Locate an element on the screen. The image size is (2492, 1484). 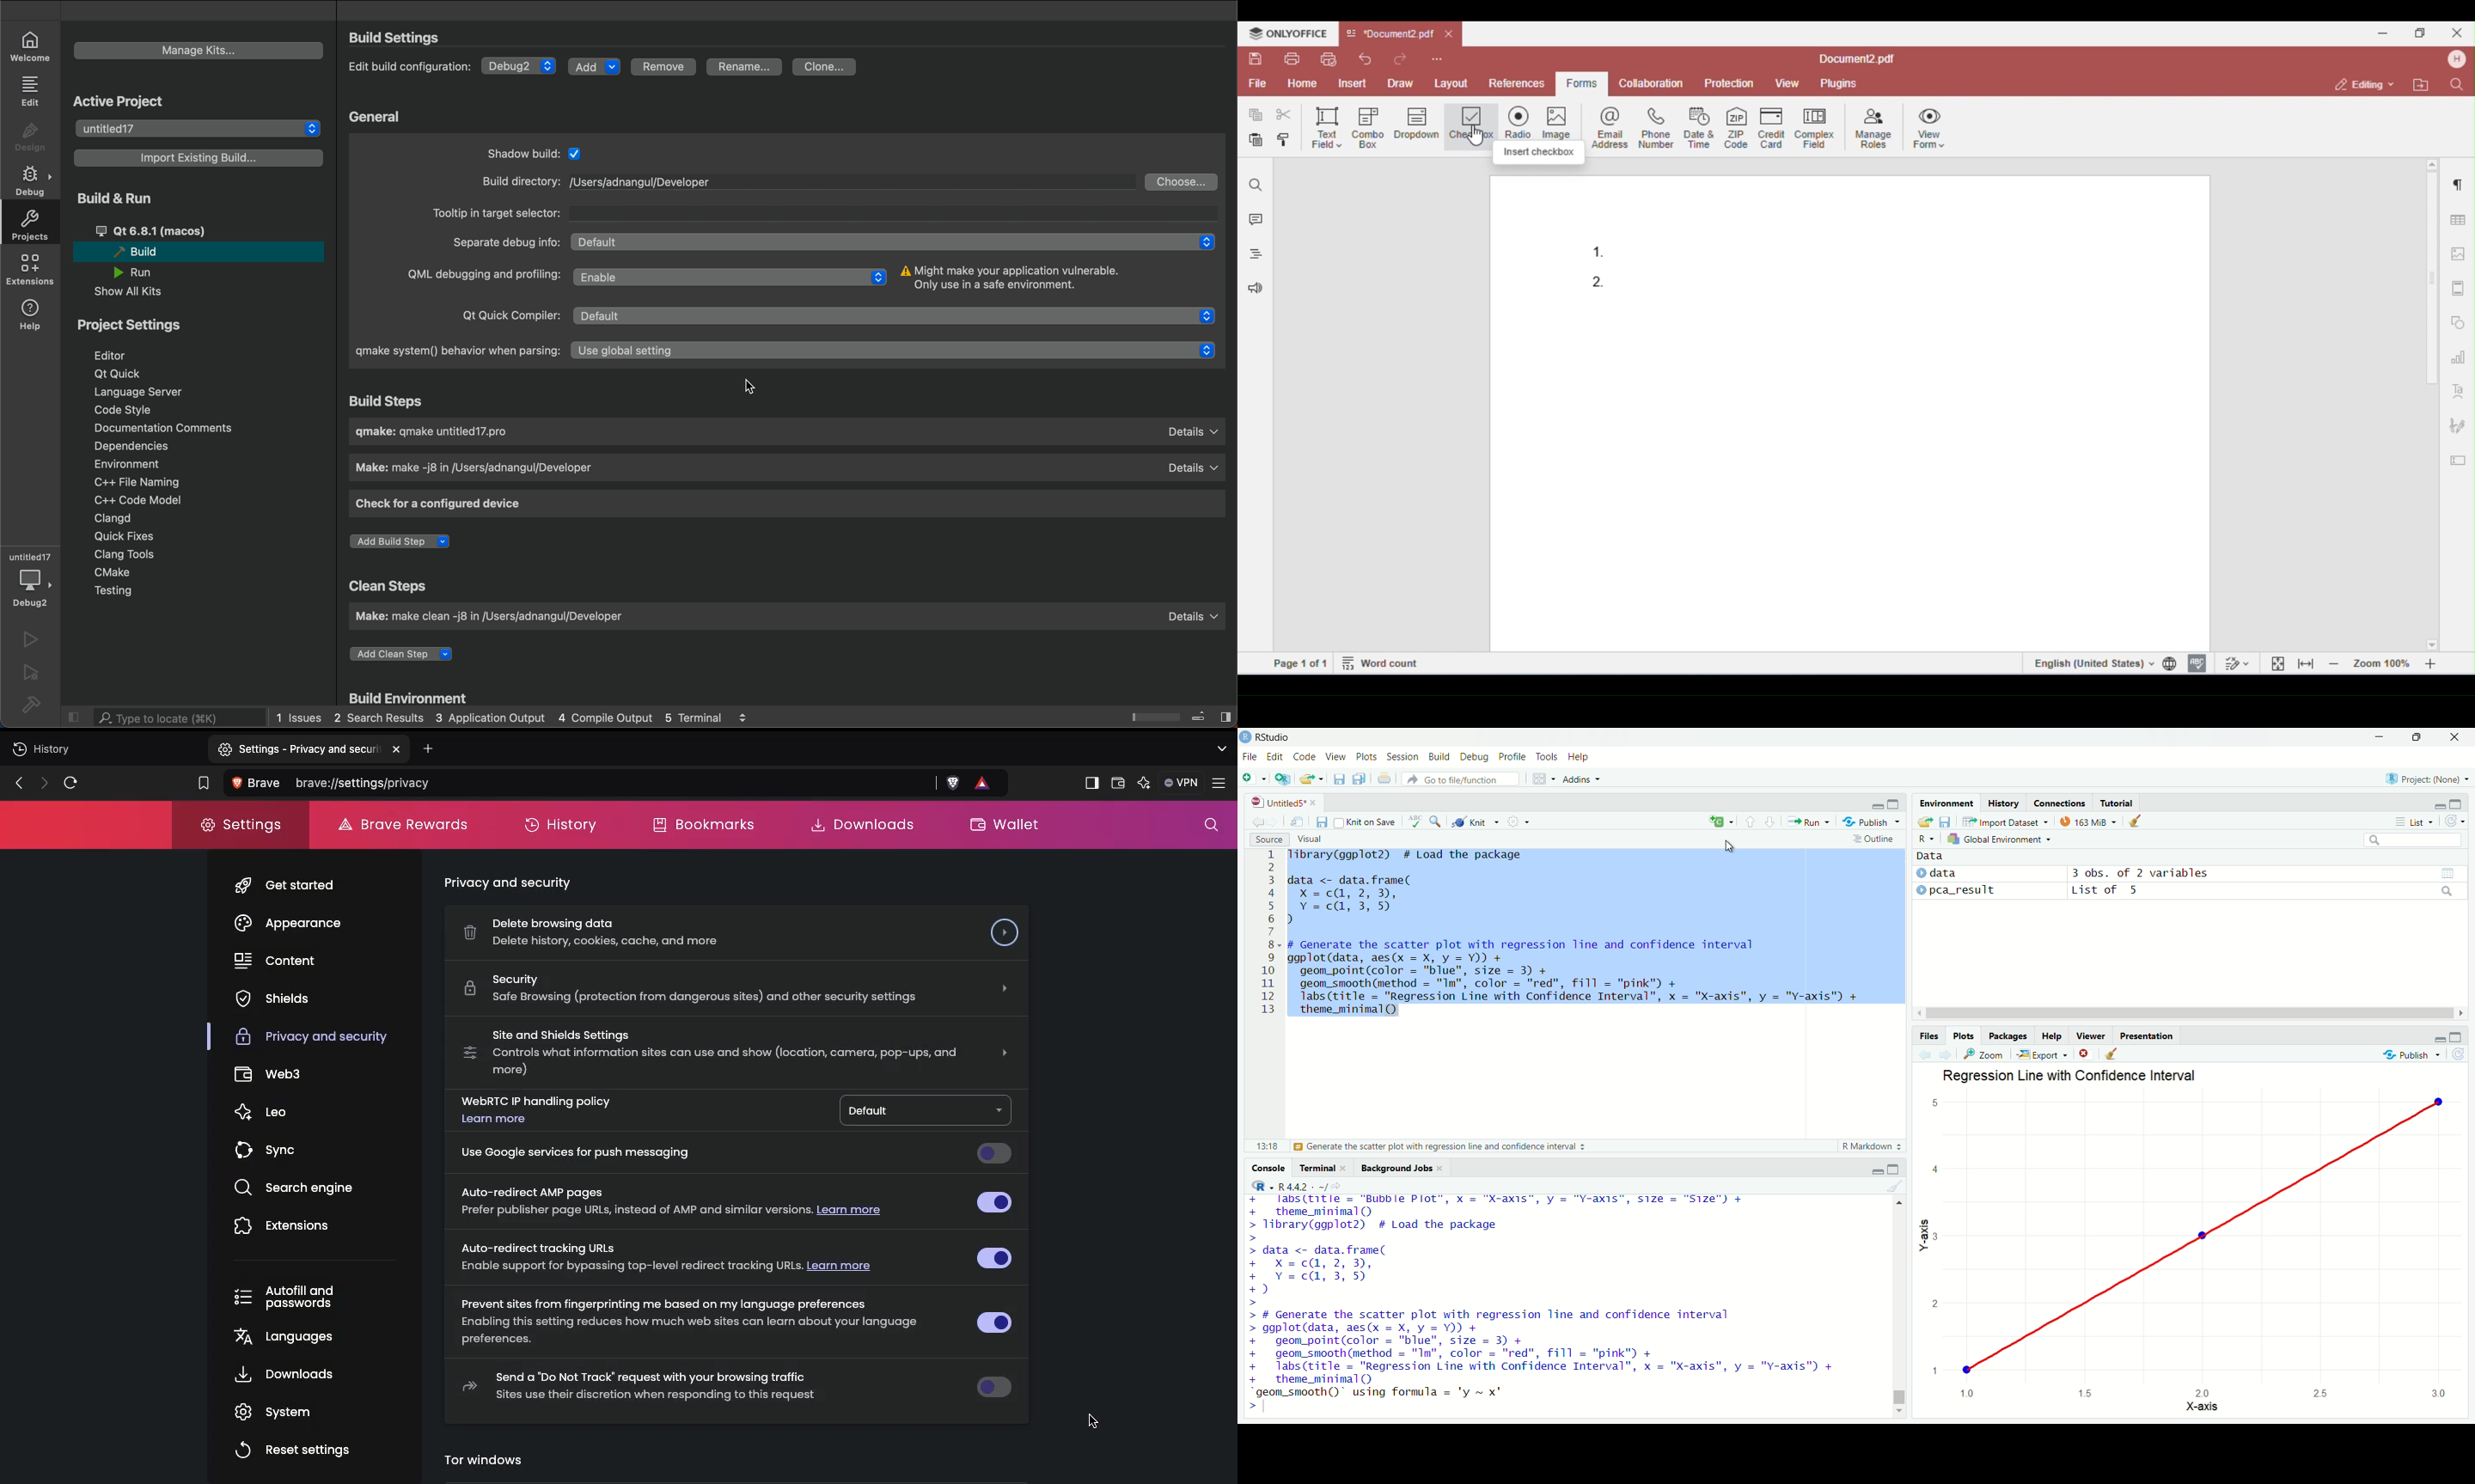
Files is located at coordinates (1929, 1036).